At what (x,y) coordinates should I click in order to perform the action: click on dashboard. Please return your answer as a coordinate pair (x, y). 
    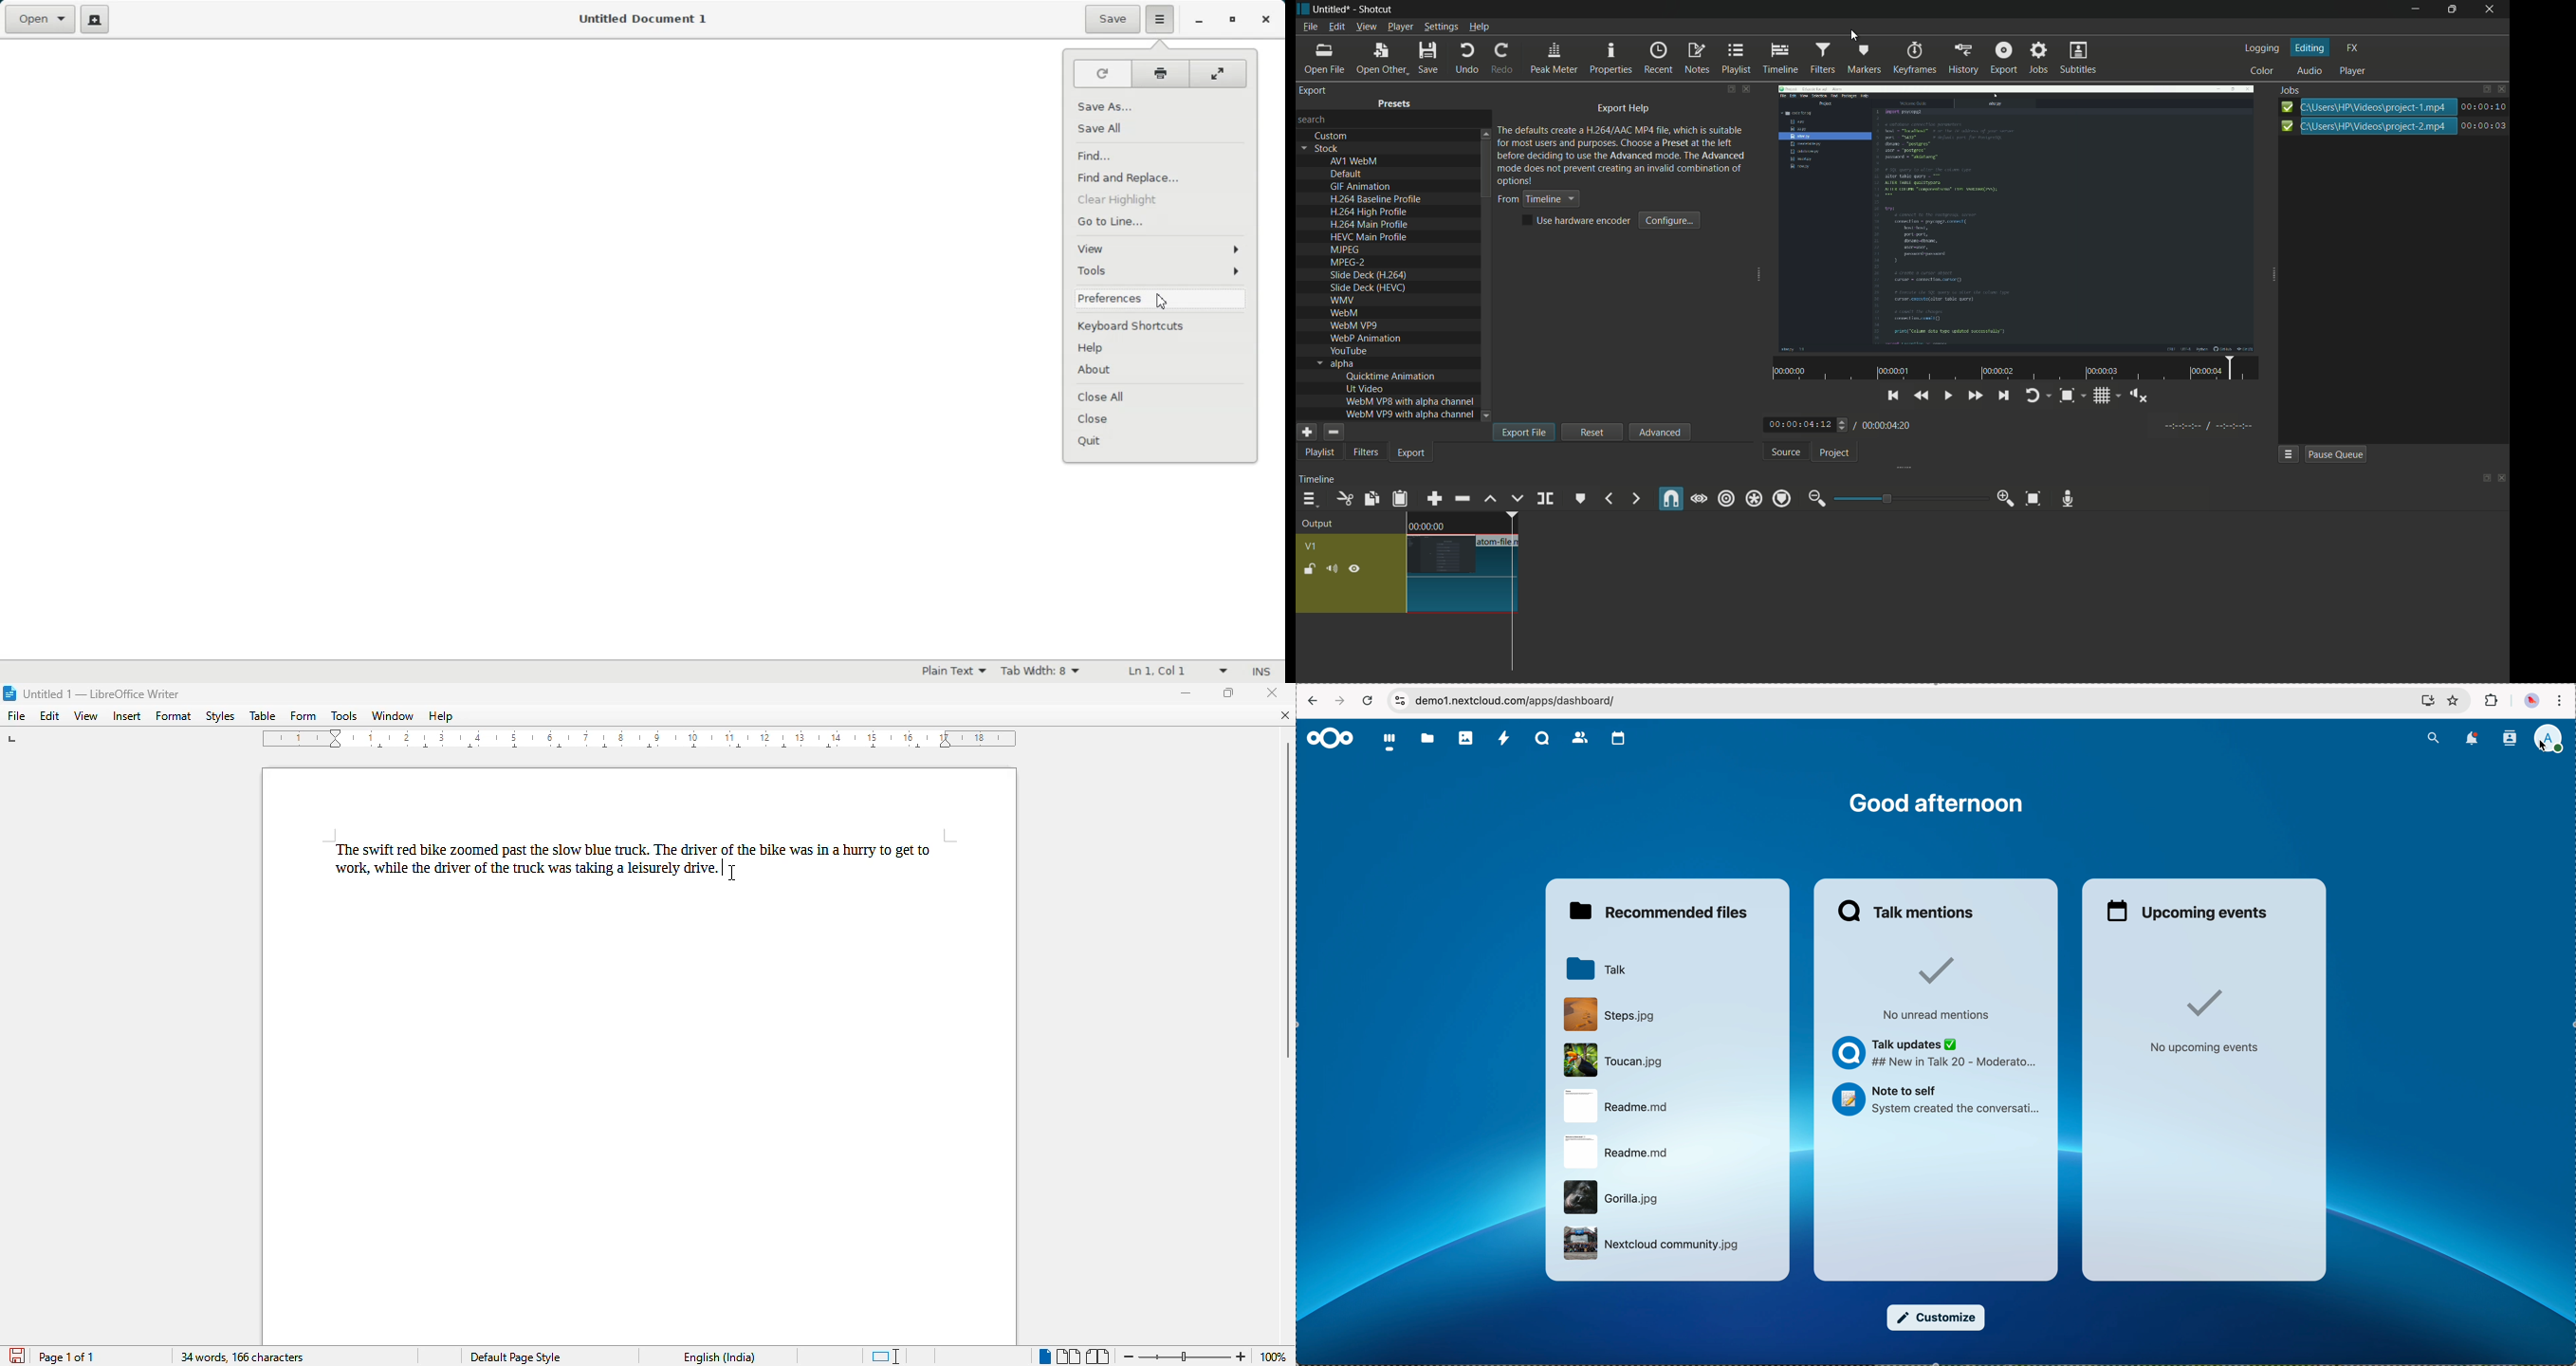
    Looking at the image, I should click on (1390, 744).